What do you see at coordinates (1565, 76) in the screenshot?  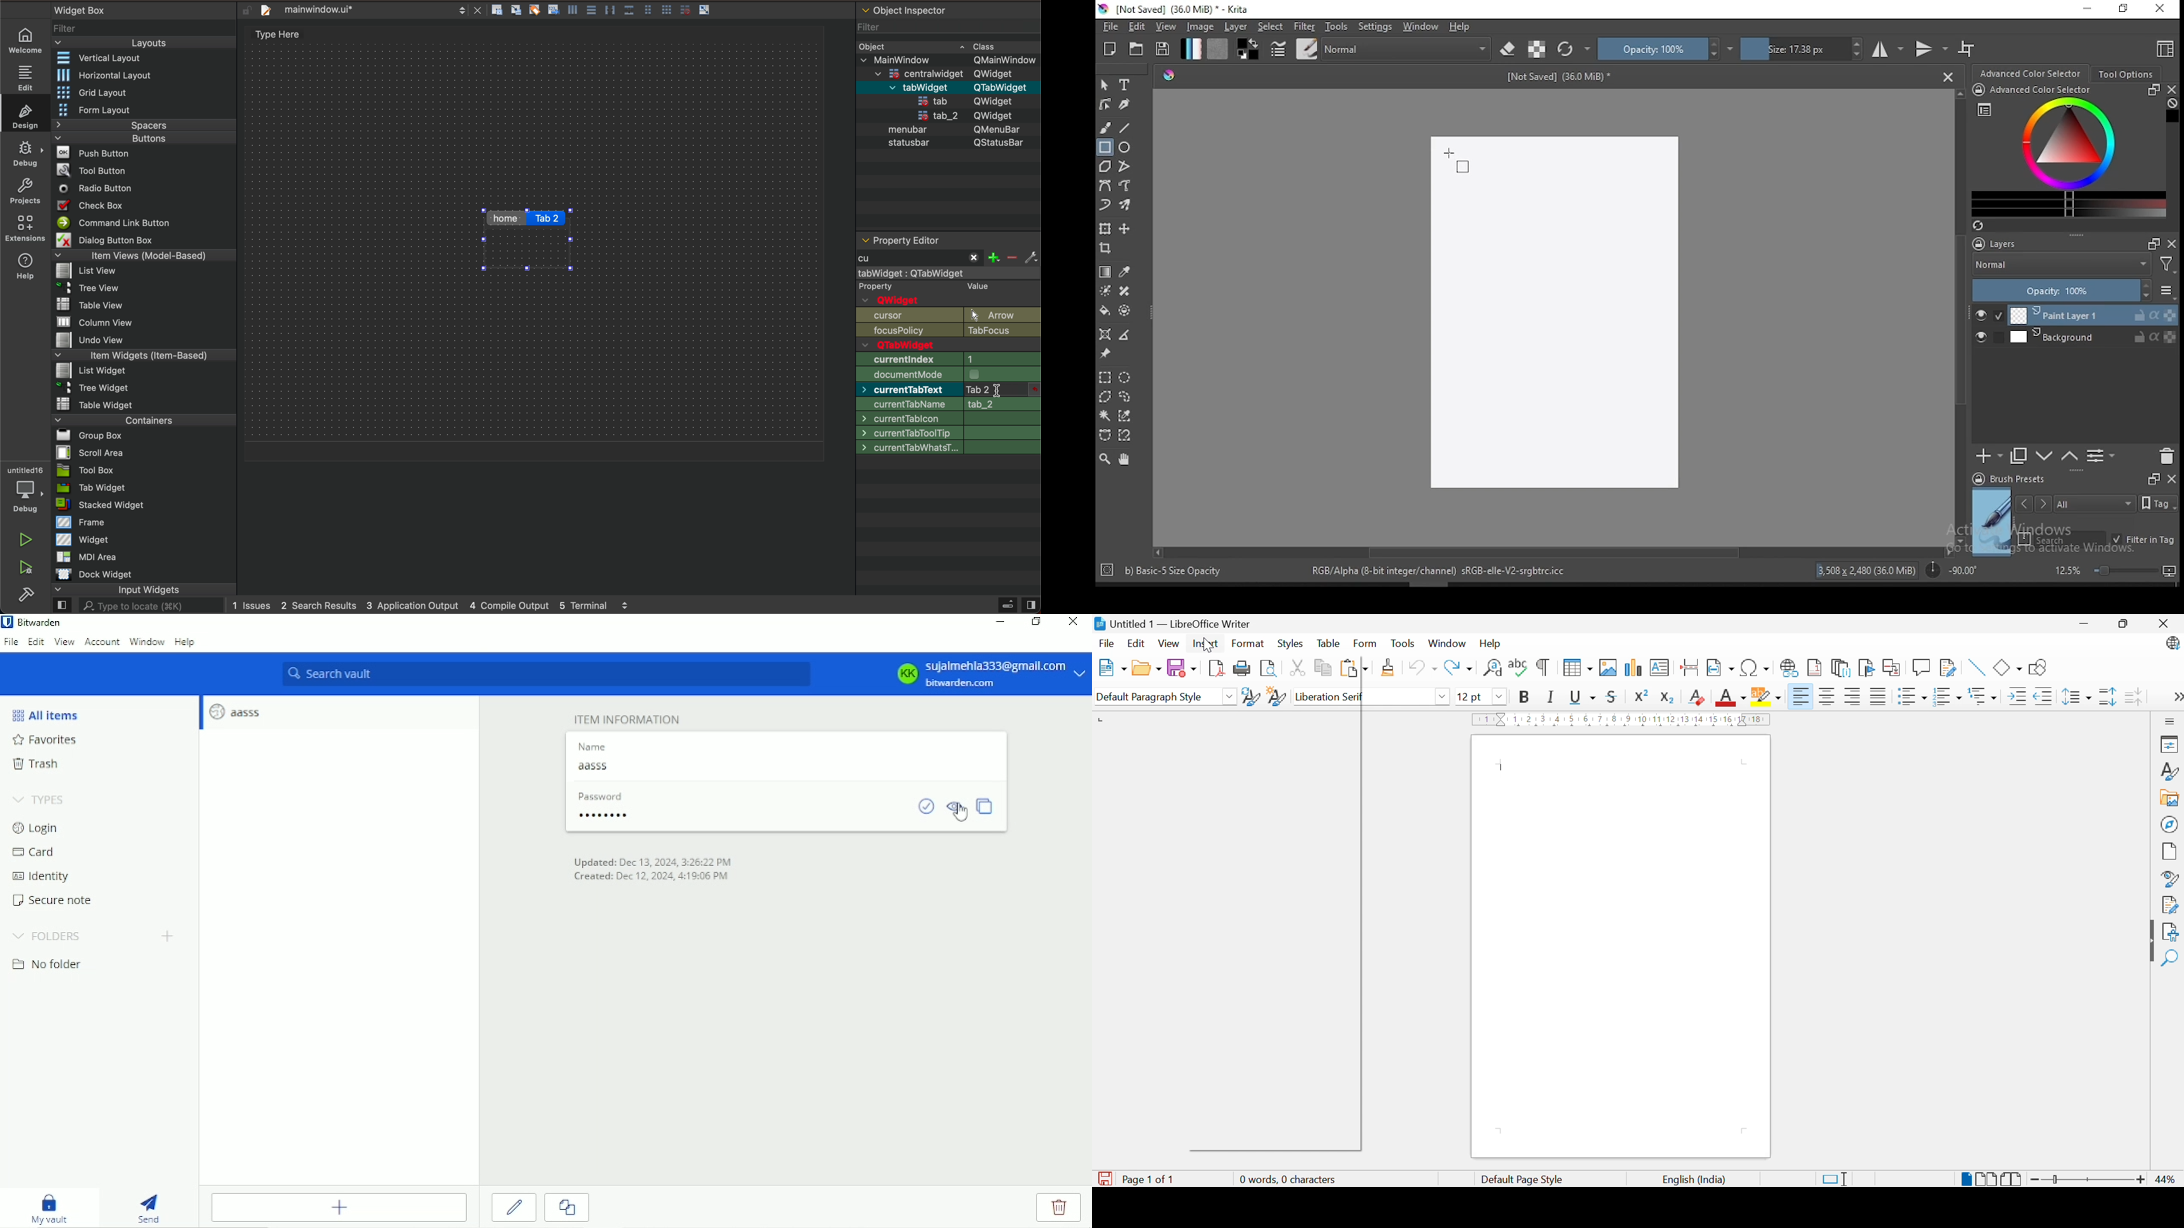 I see `size` at bounding box center [1565, 76].